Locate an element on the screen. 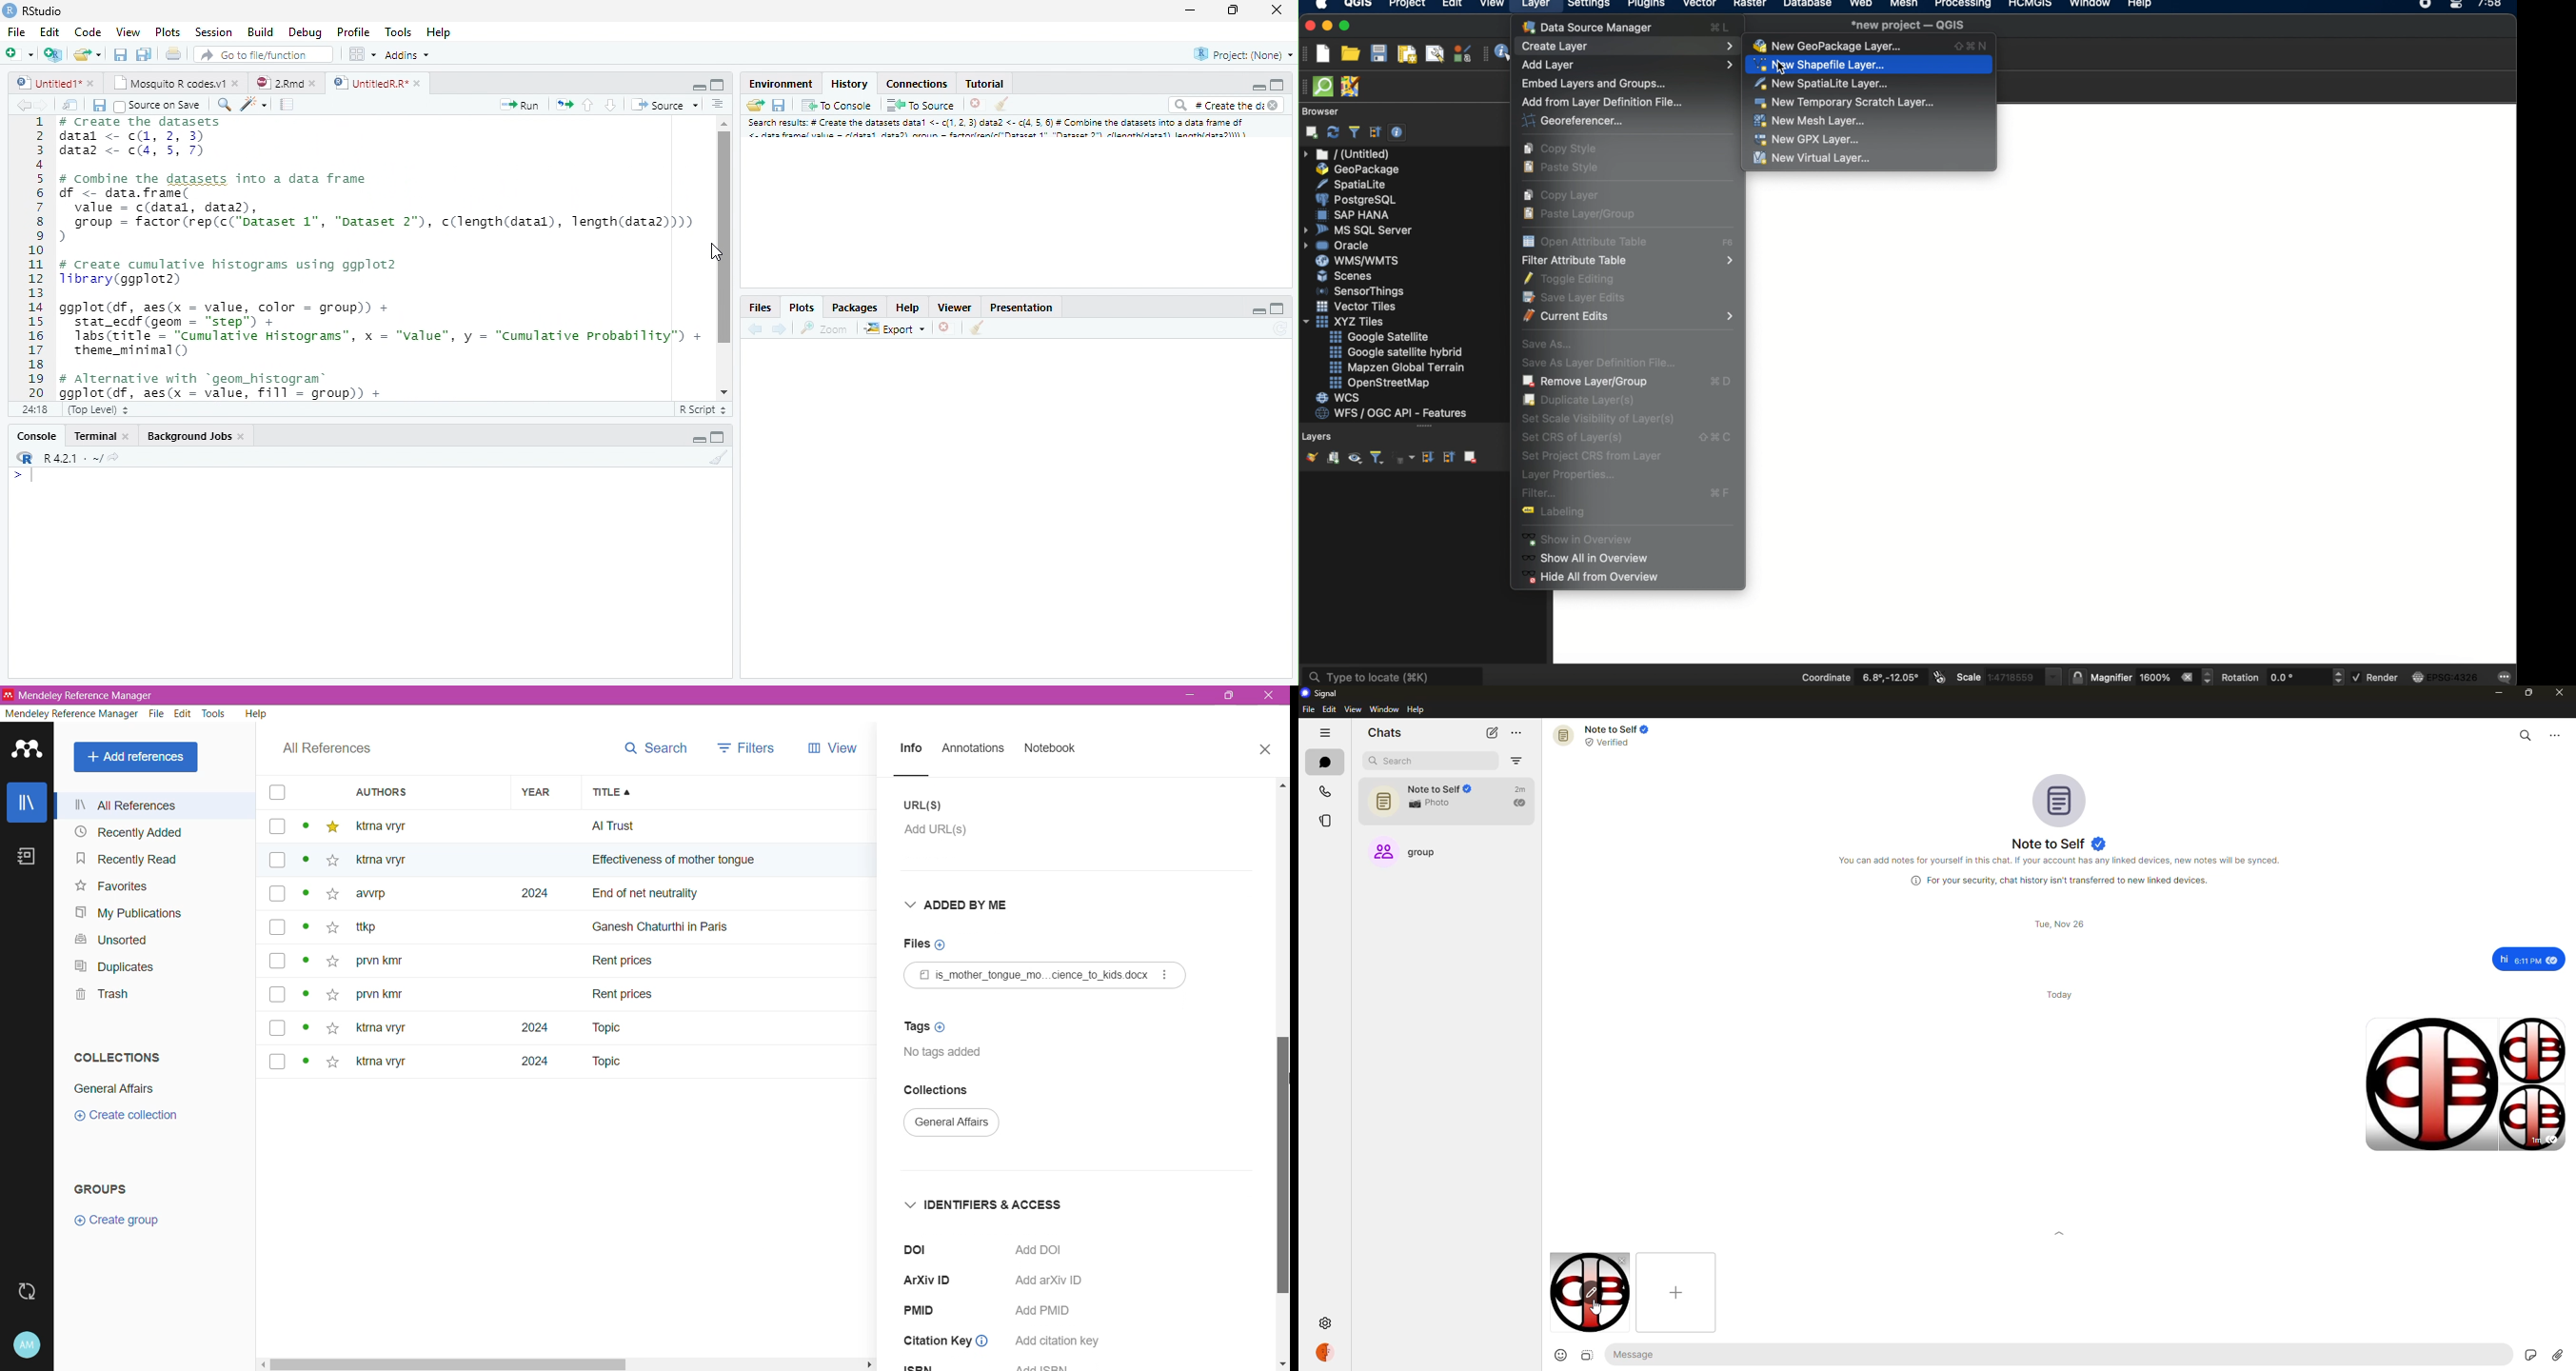 The height and width of the screenshot is (1372, 2576). collapse all is located at coordinates (1375, 132).